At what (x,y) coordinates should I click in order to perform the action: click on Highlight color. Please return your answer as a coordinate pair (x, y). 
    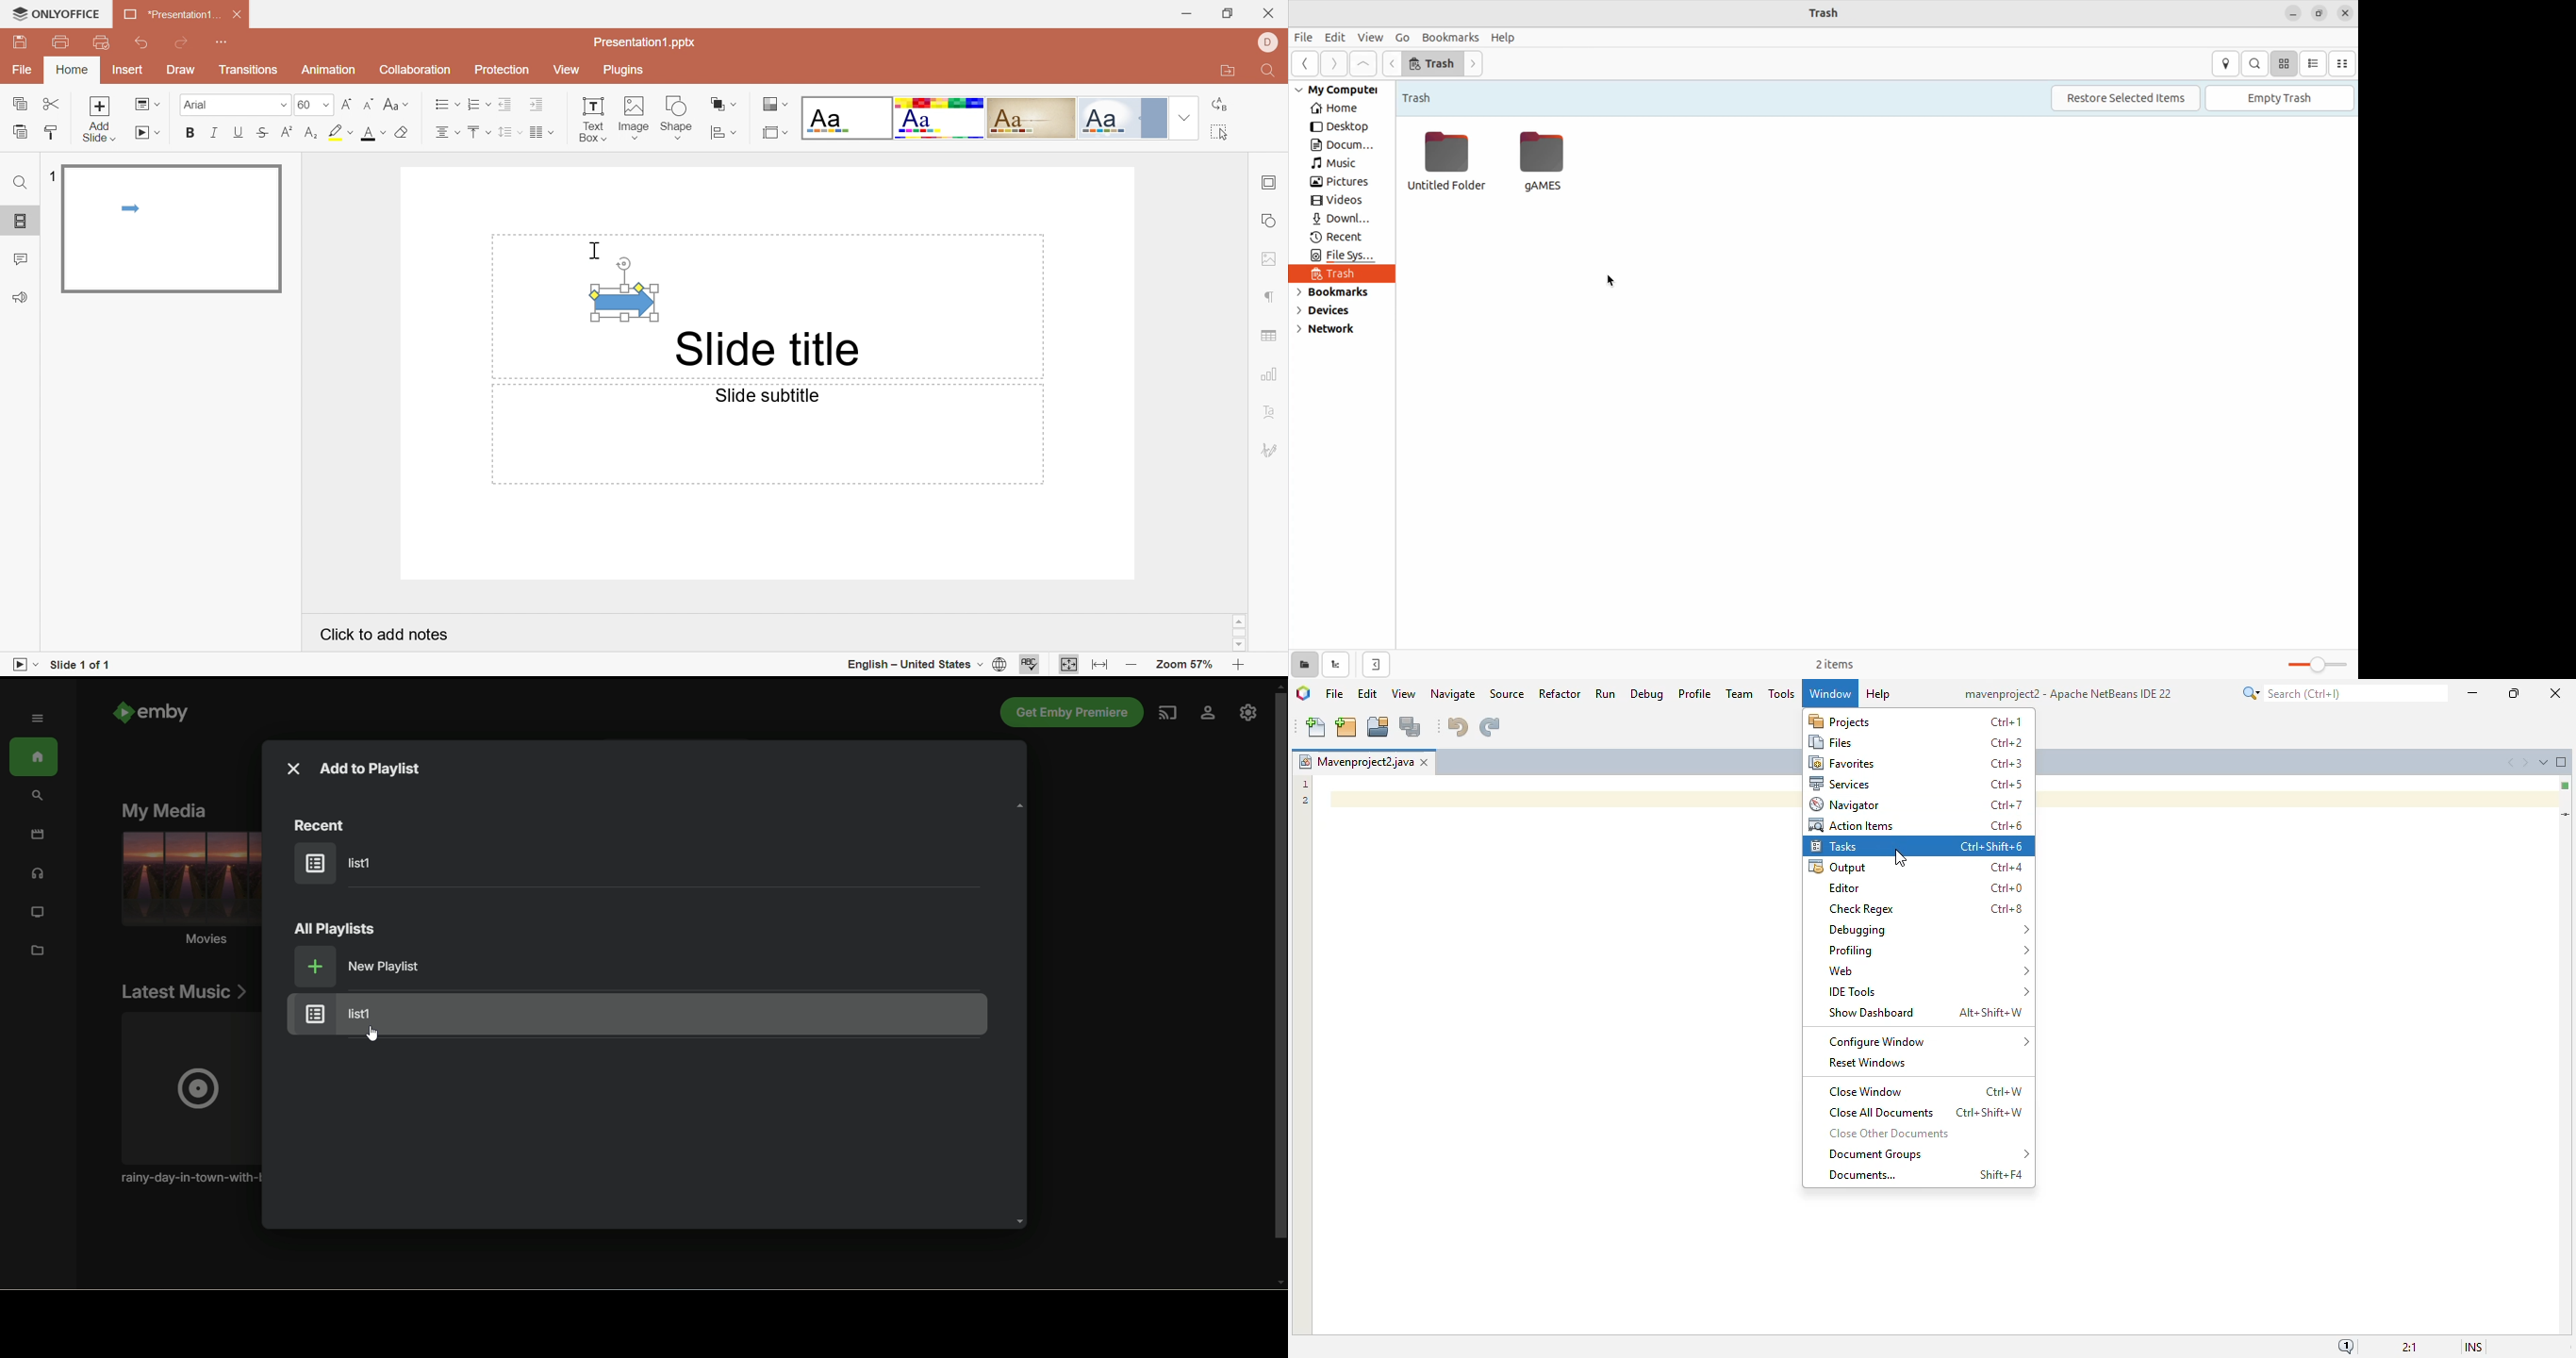
    Looking at the image, I should click on (342, 133).